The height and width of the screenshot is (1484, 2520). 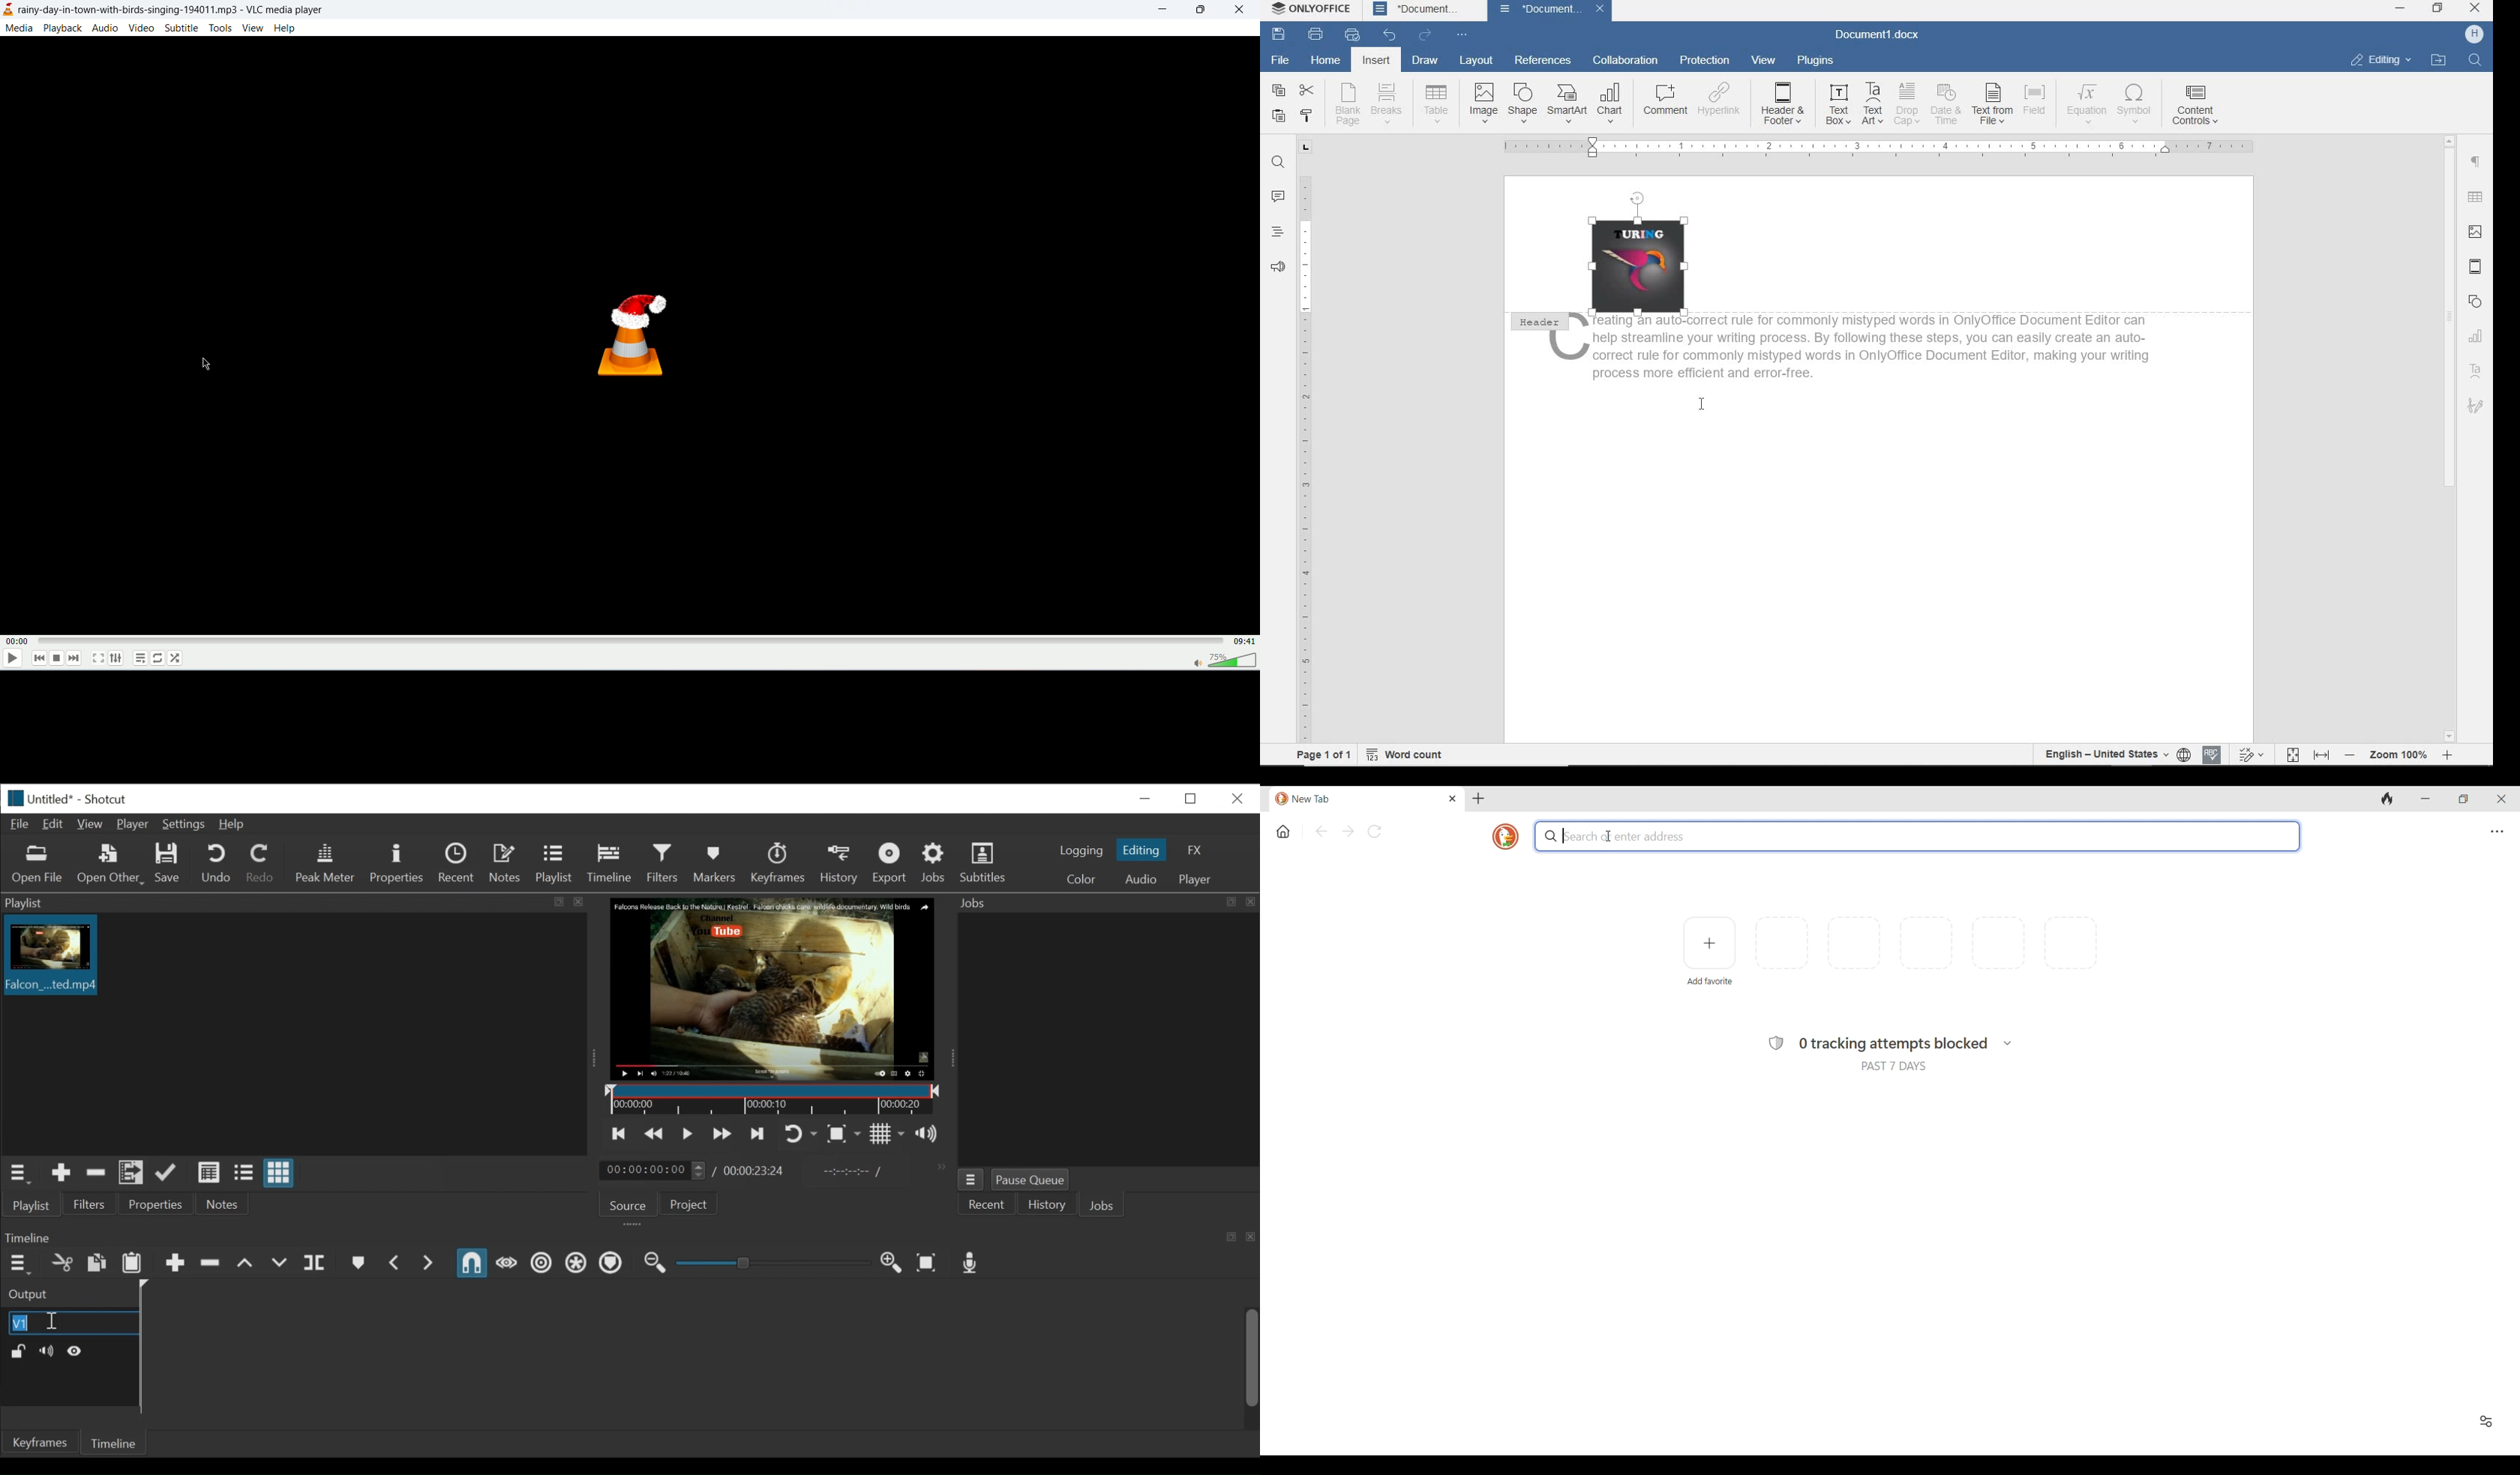 I want to click on Audio, so click(x=1139, y=878).